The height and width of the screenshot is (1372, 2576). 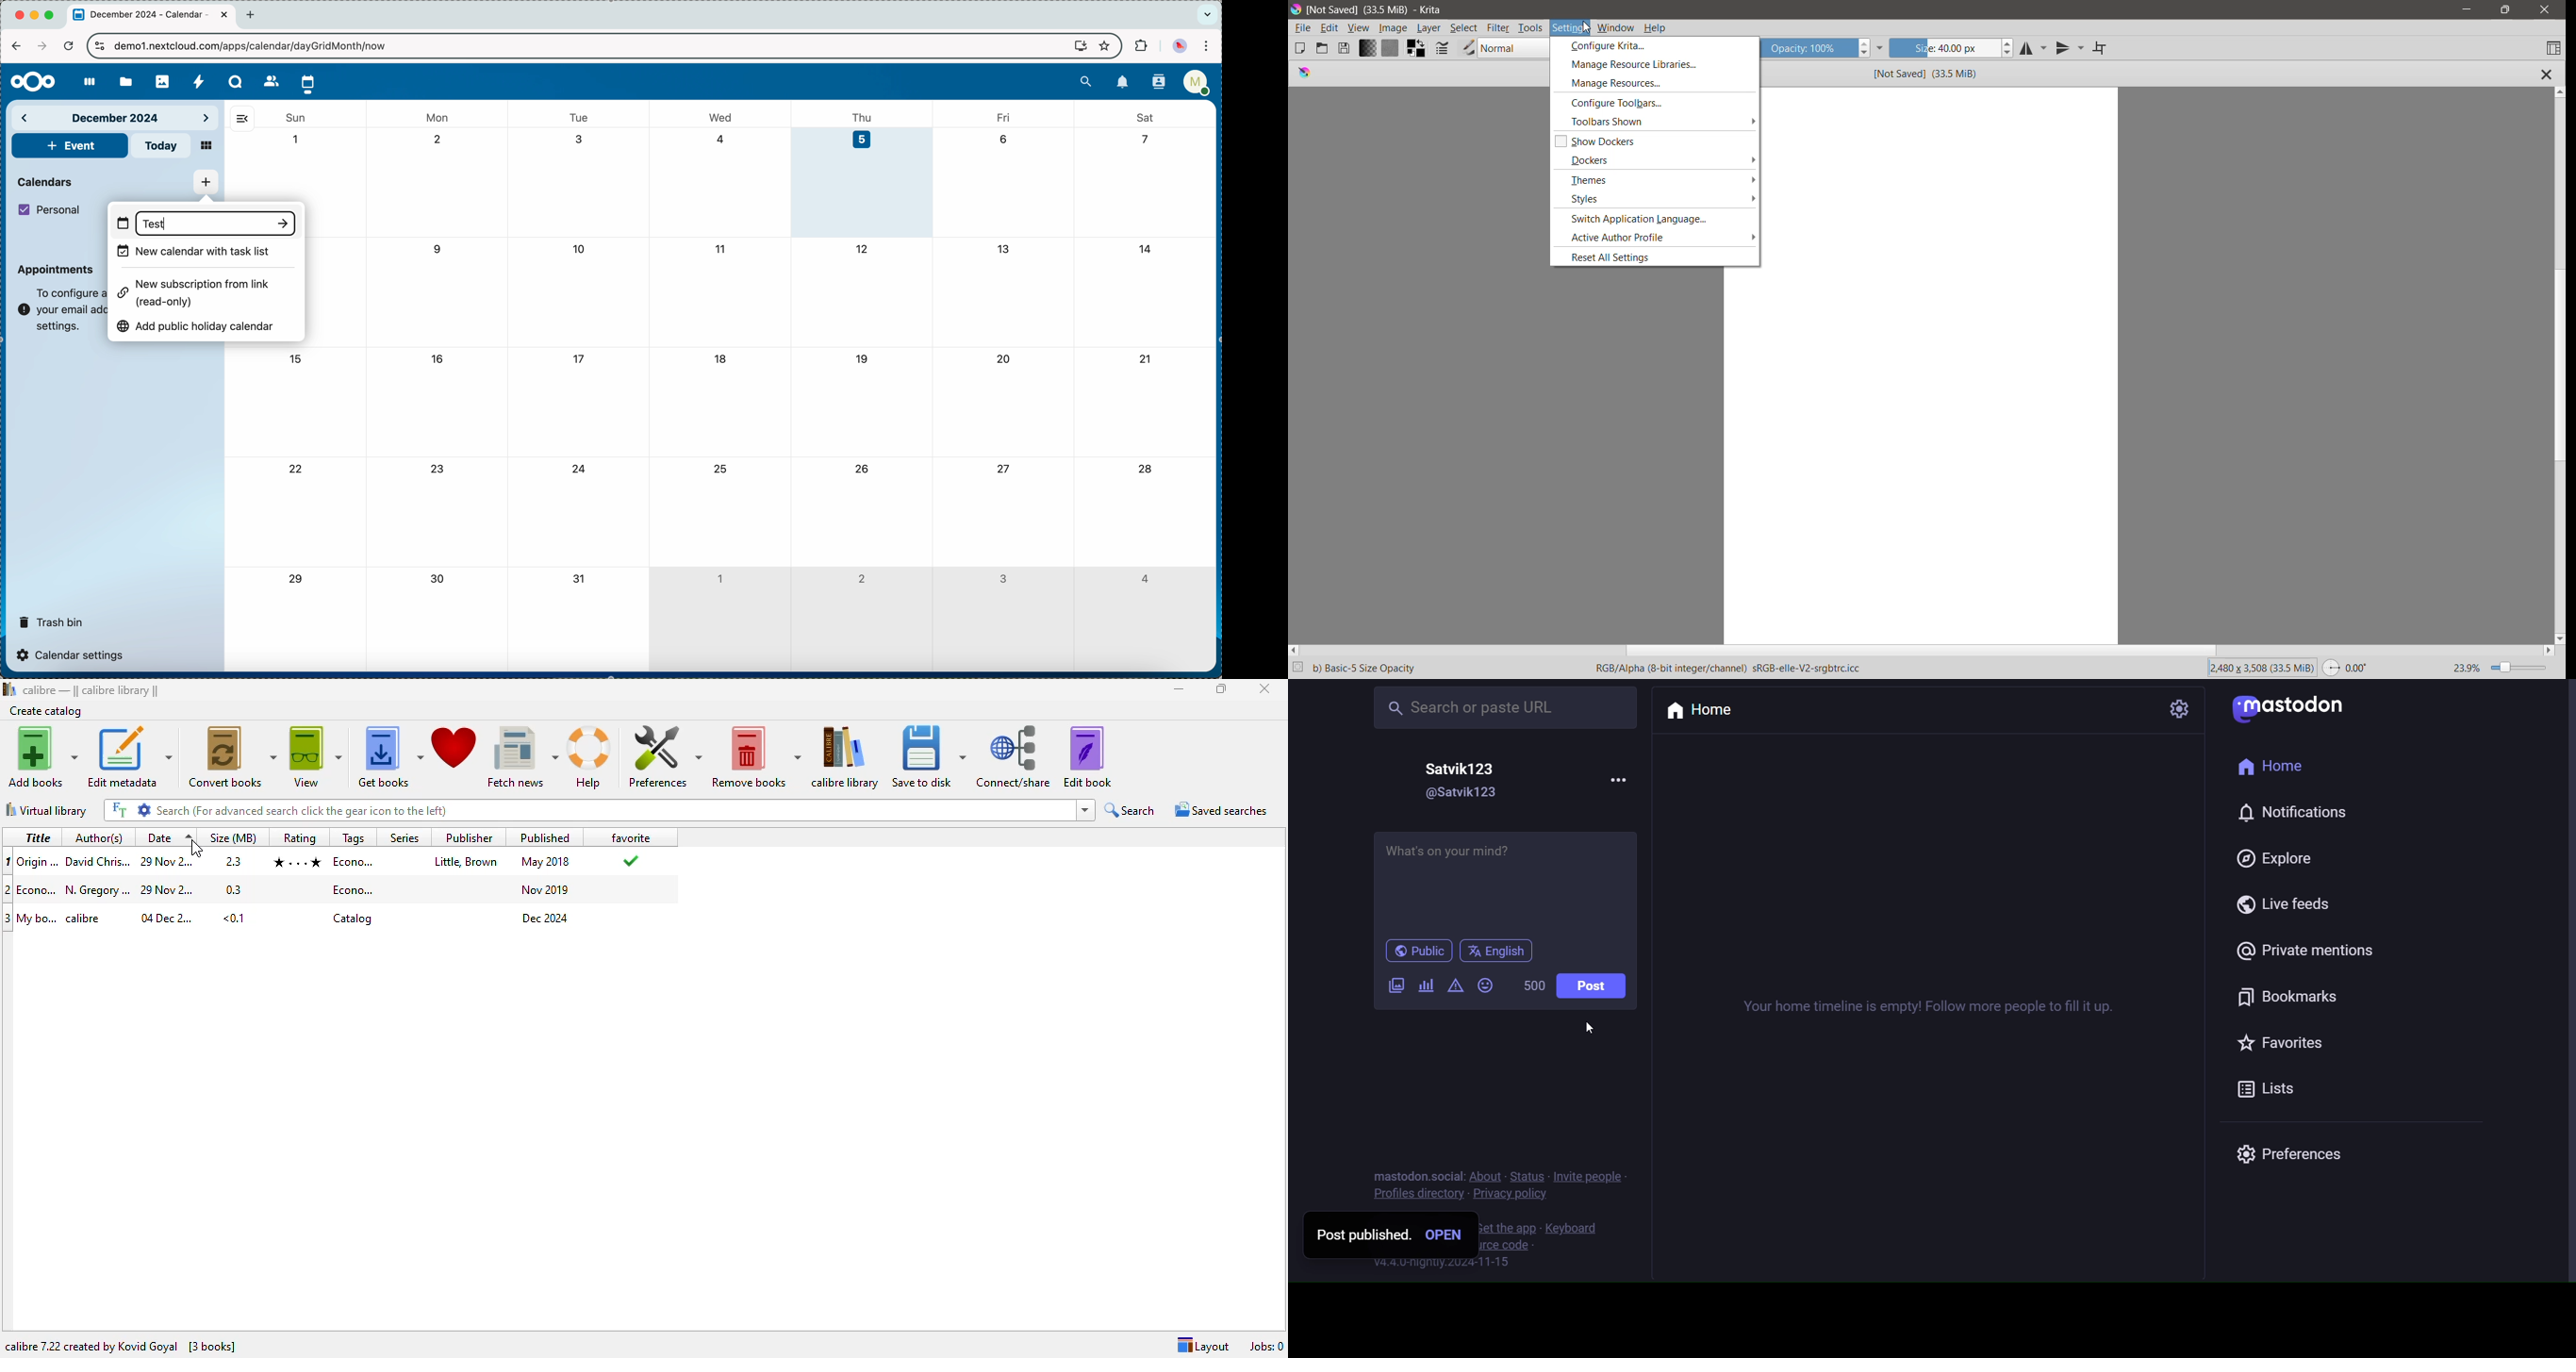 What do you see at coordinates (1576, 1229) in the screenshot?
I see `keyboard` at bounding box center [1576, 1229].